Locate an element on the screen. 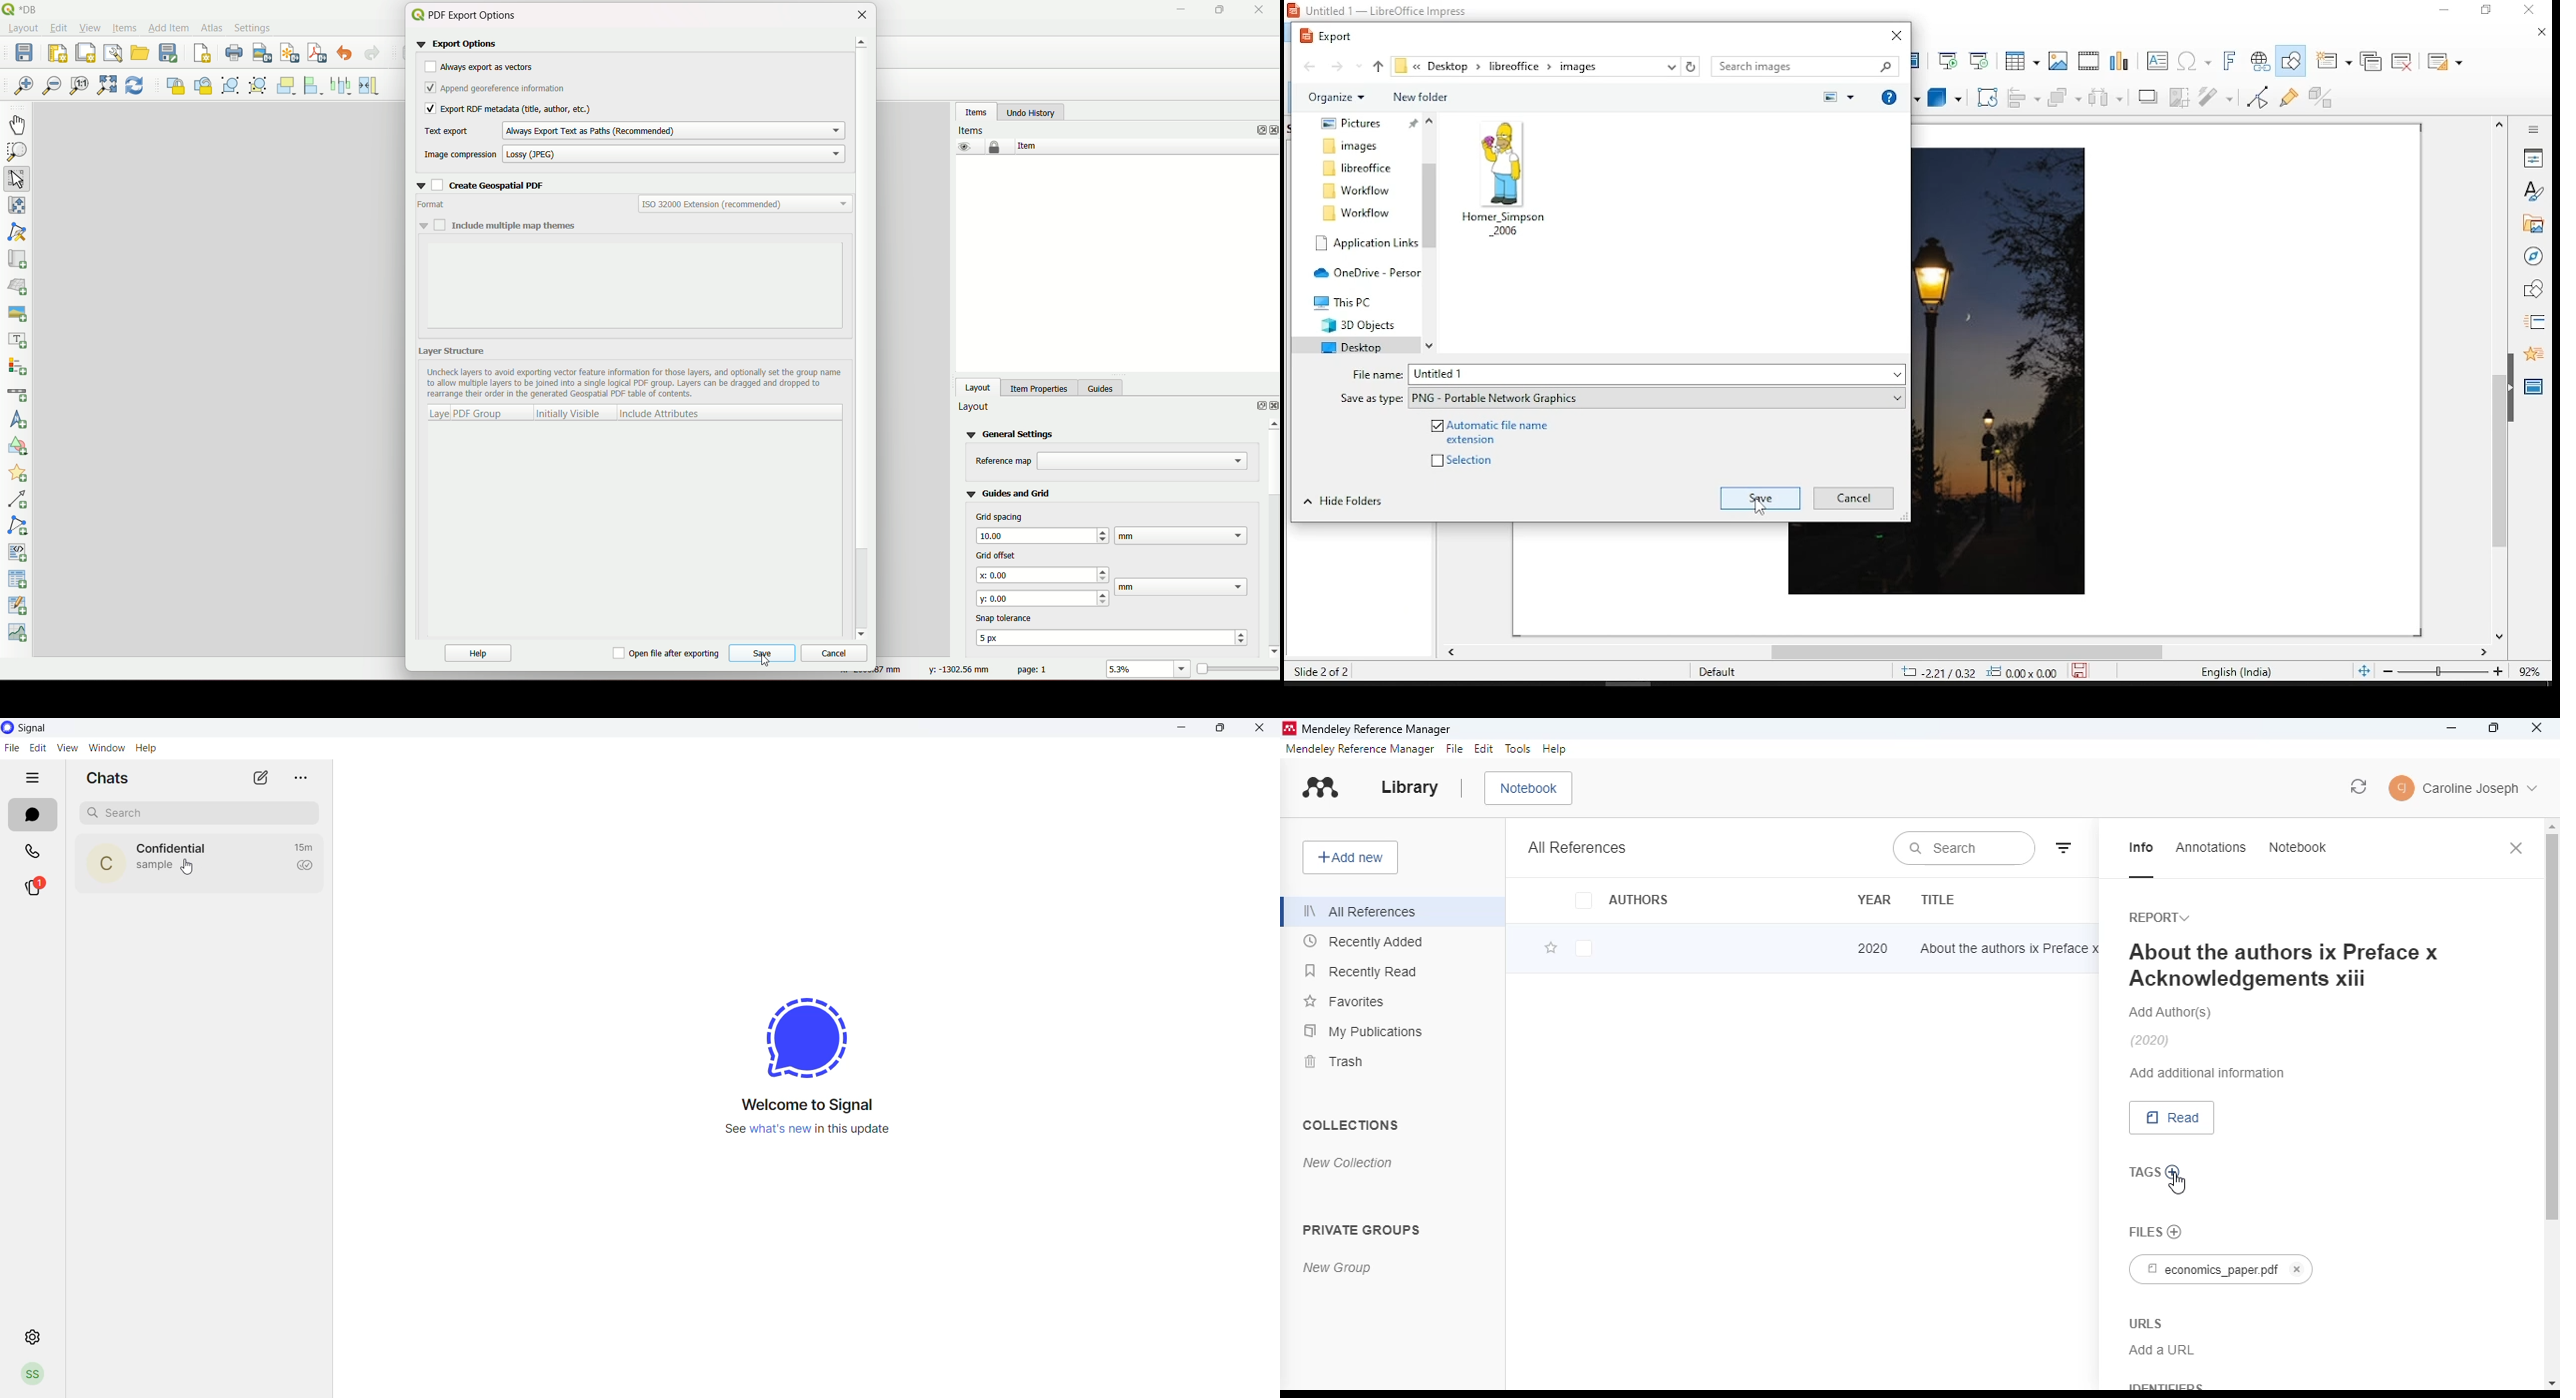 This screenshot has height=1400, width=2576. preview is located at coordinates (1837, 97).